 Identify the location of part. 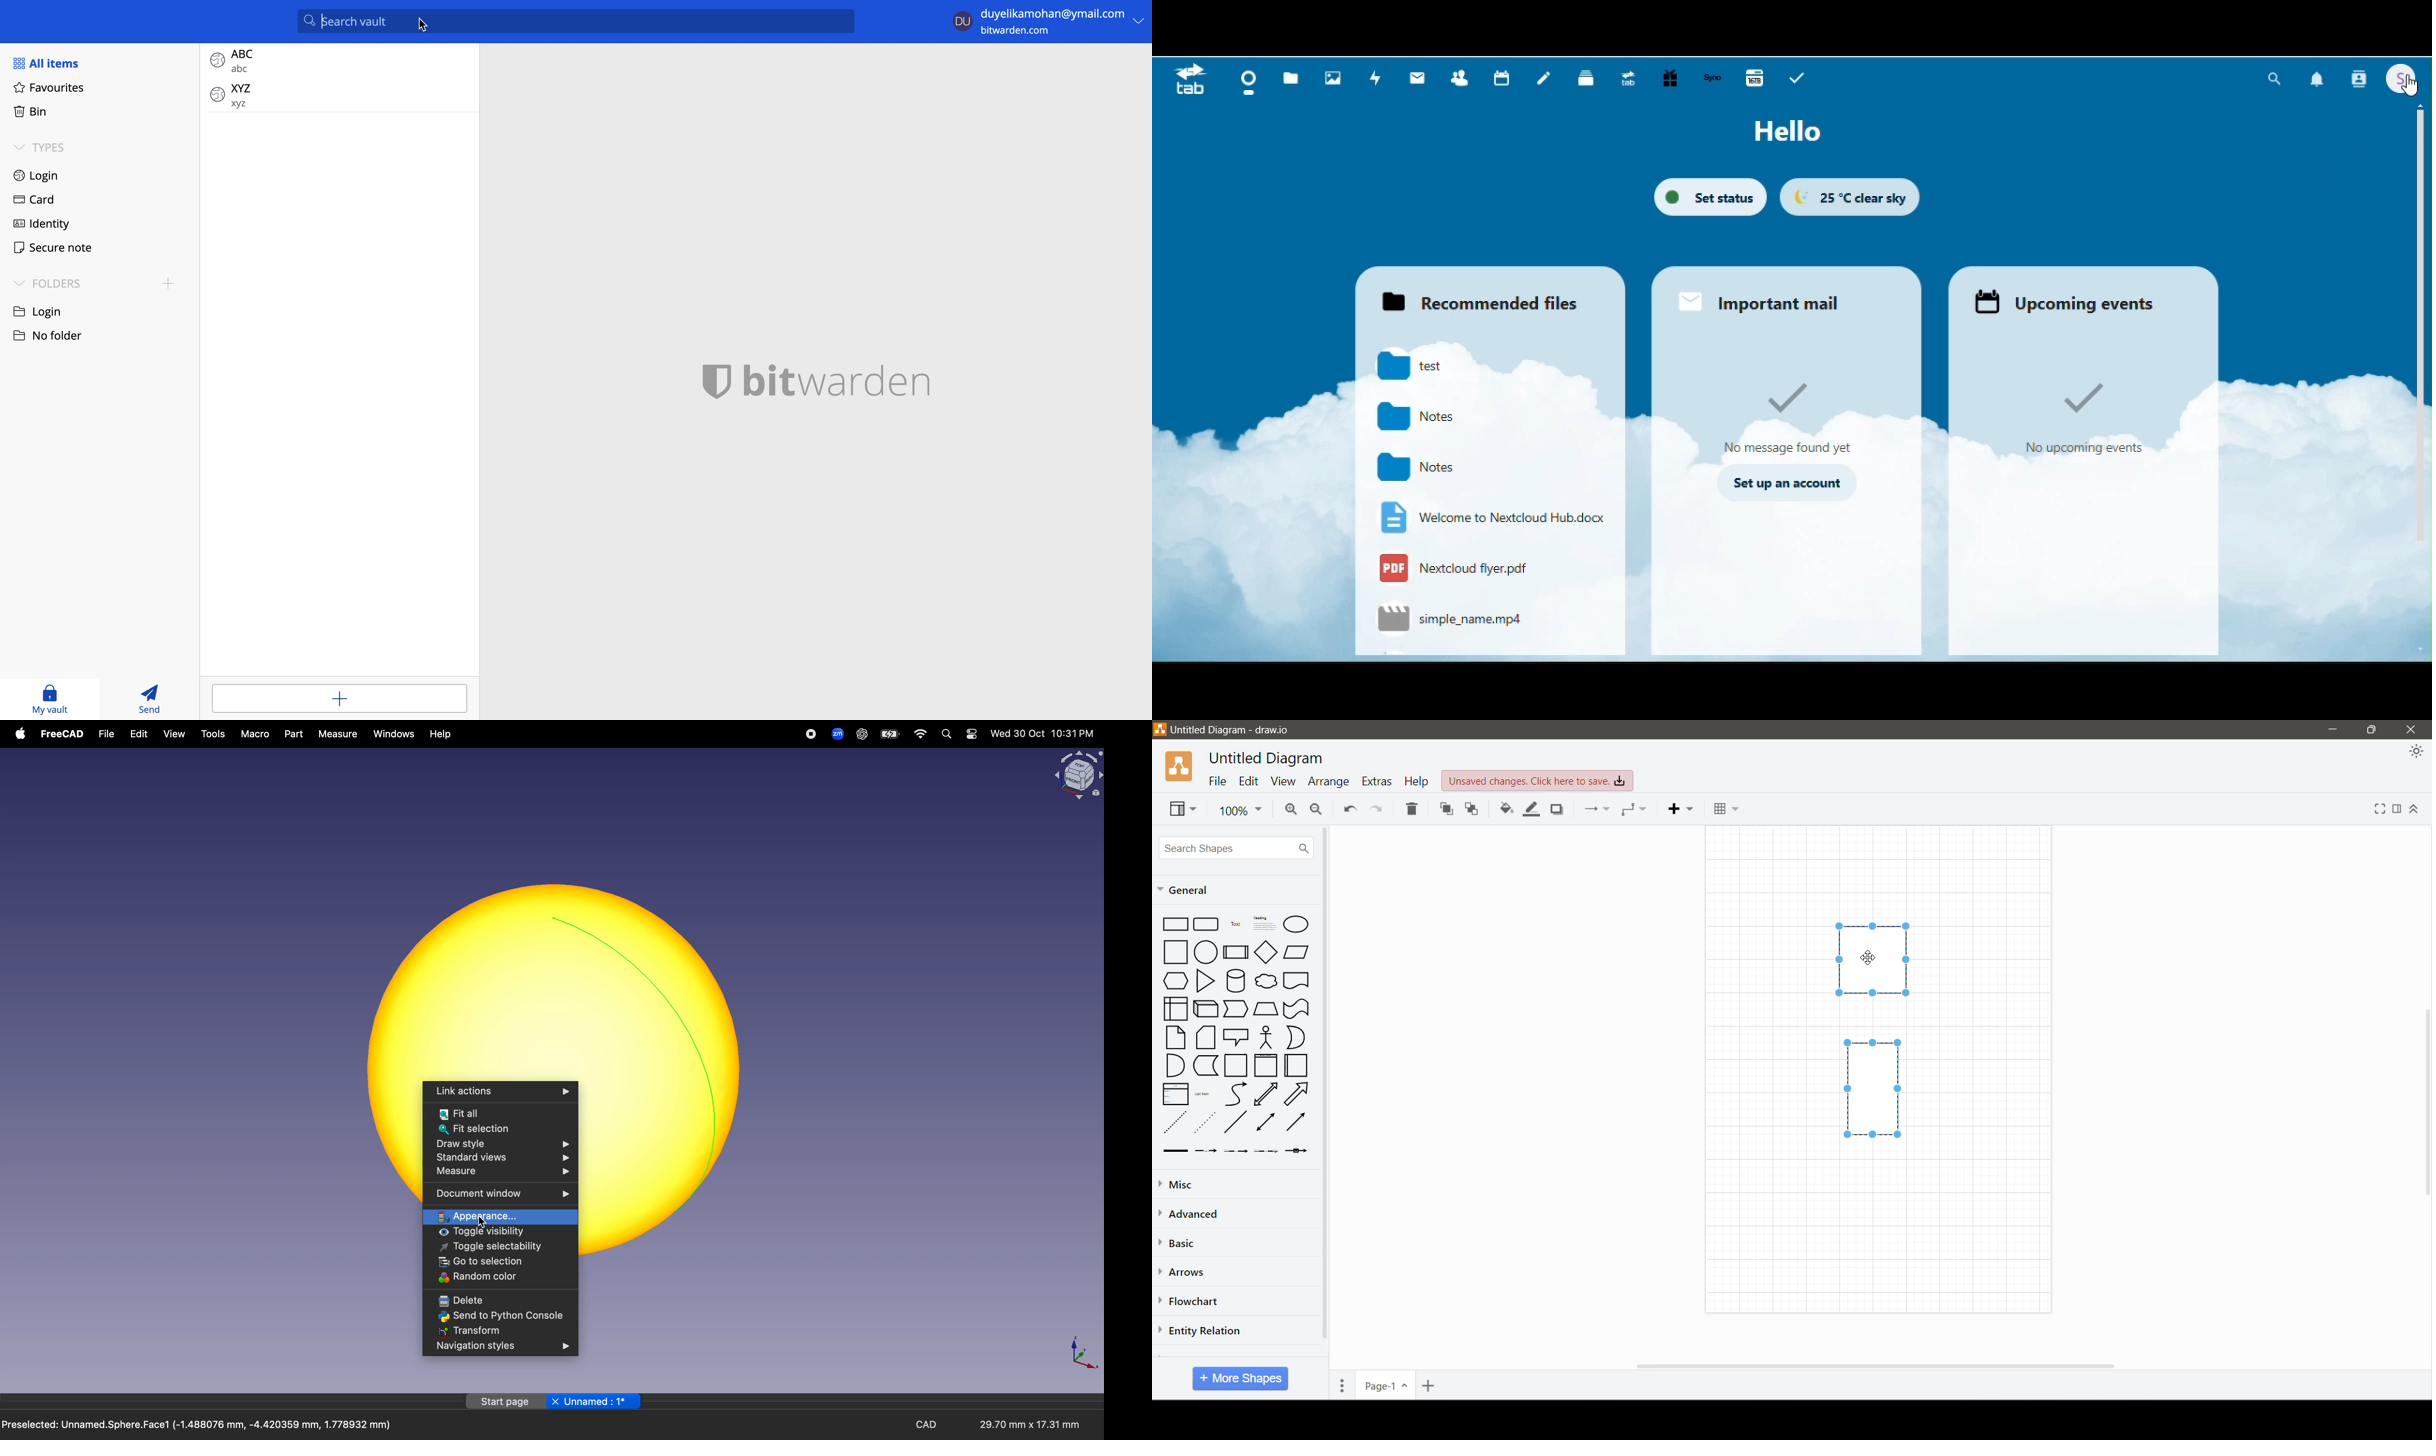
(293, 734).